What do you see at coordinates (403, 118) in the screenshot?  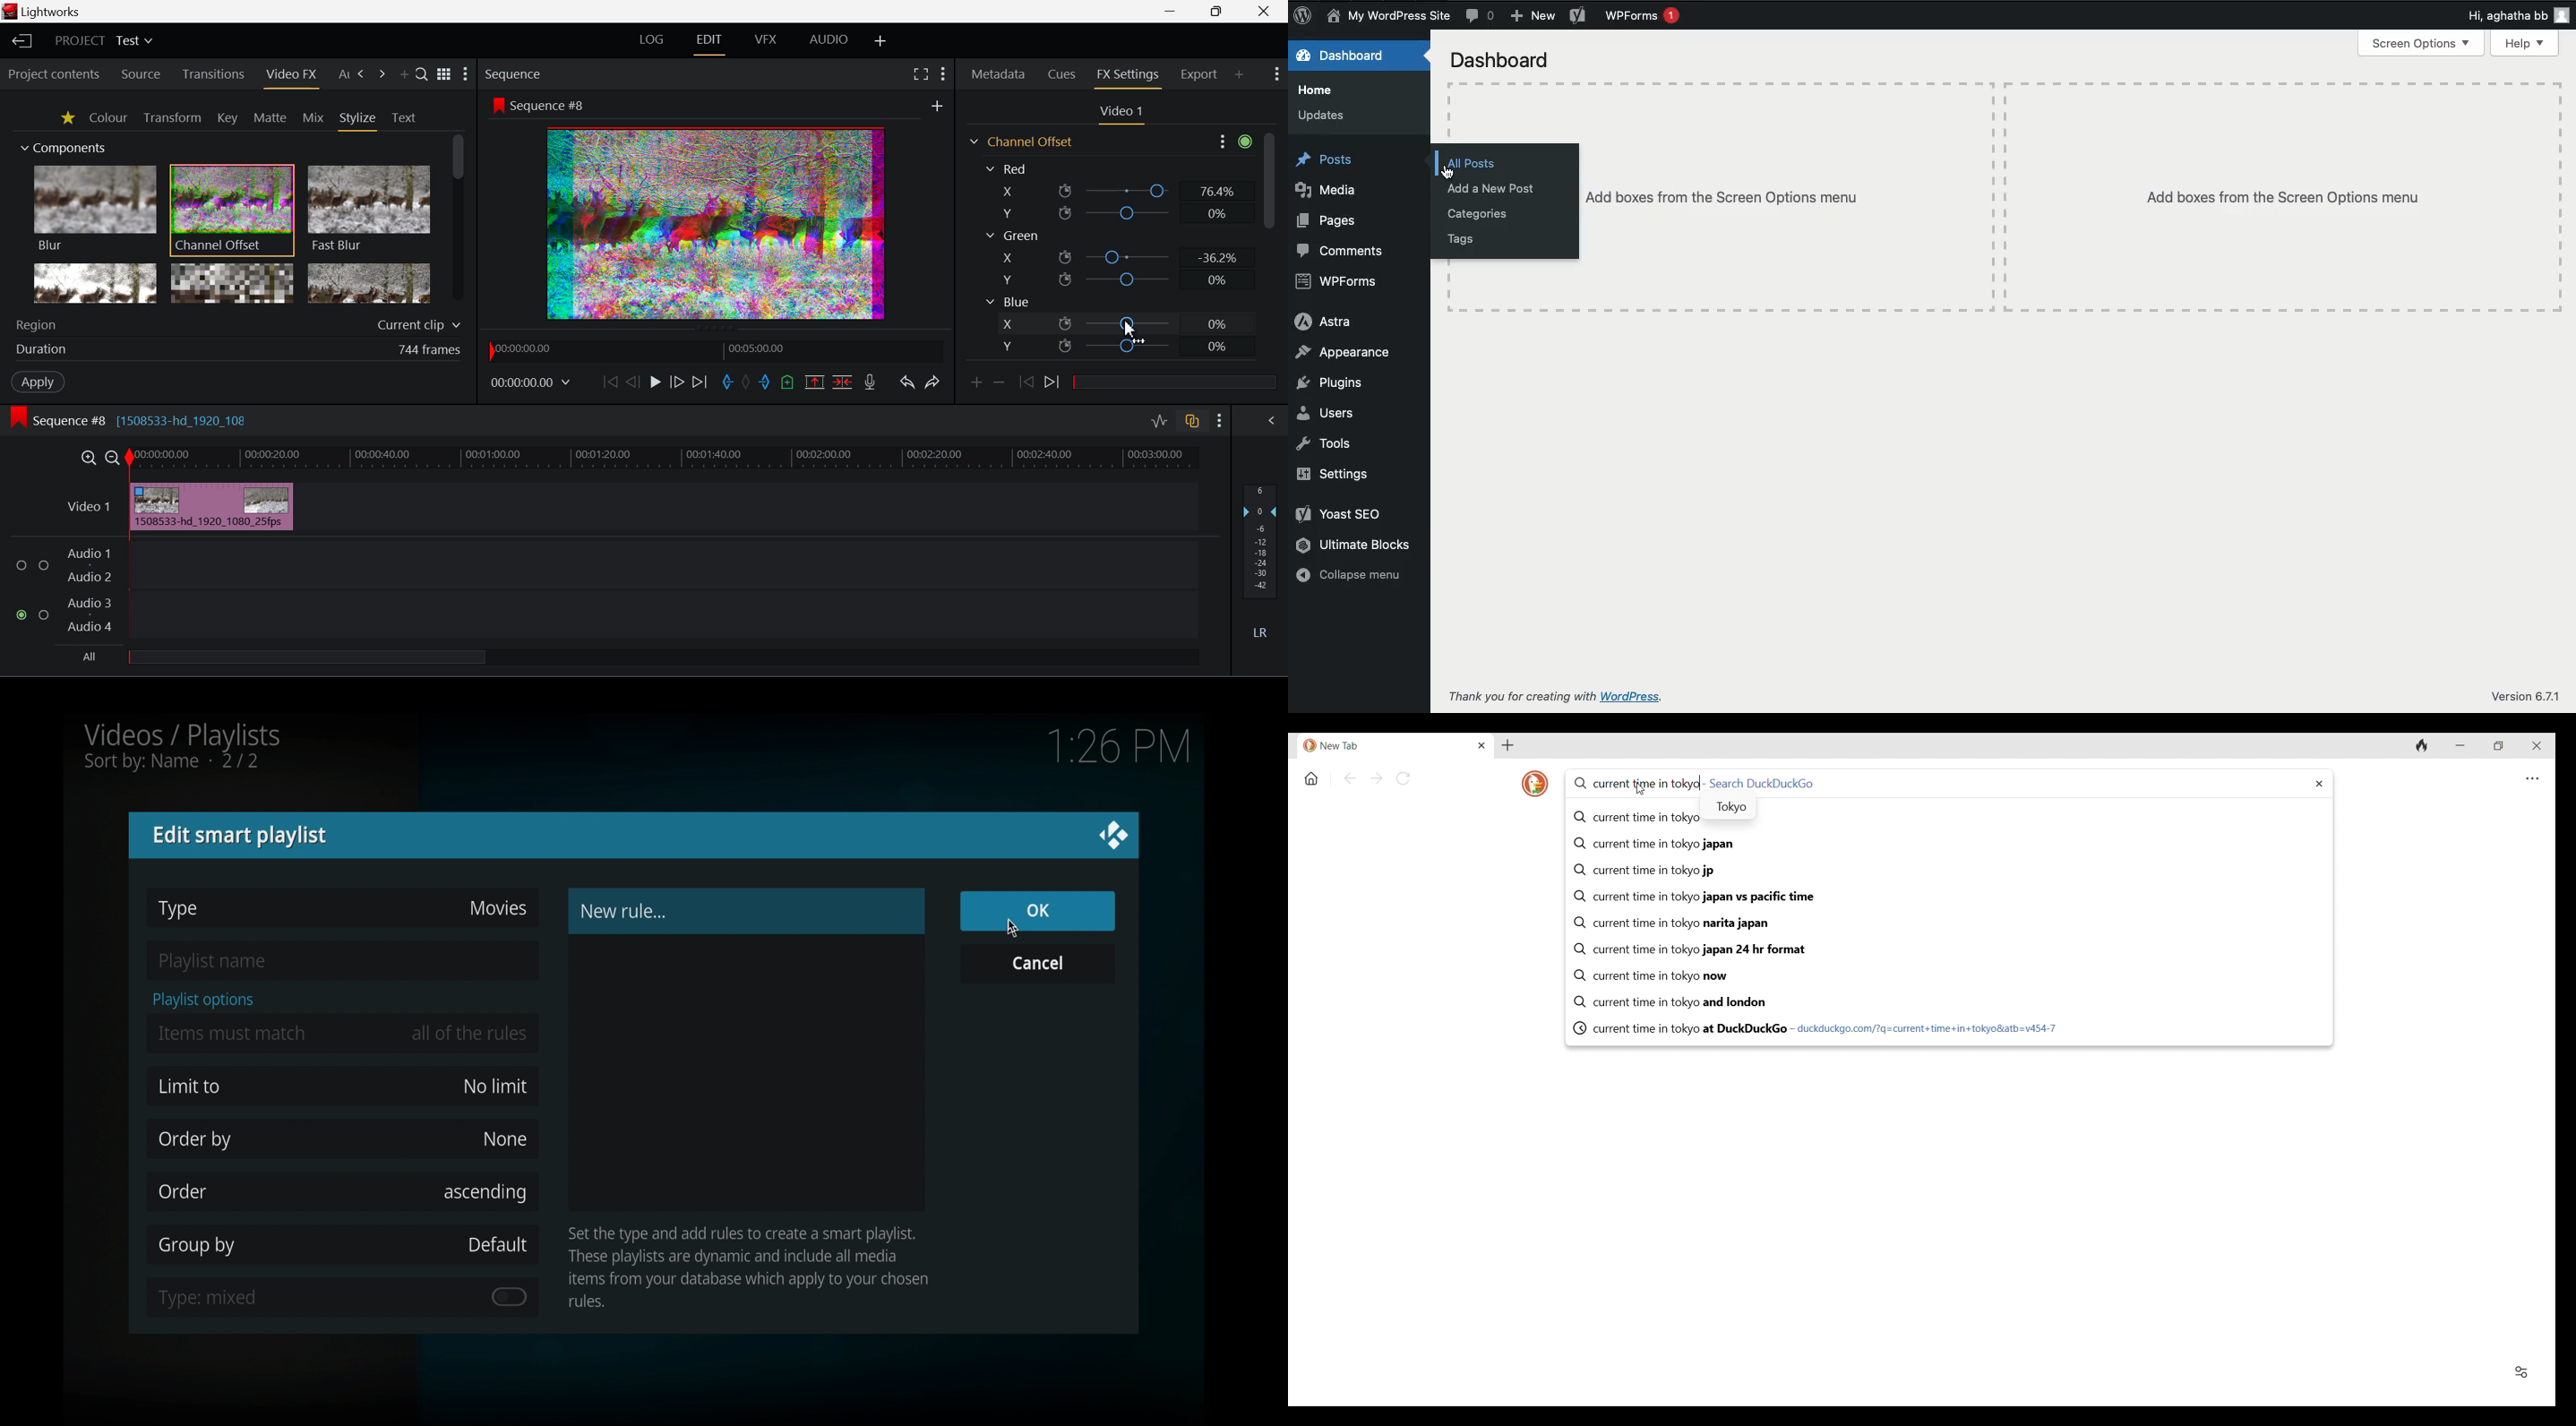 I see `Text` at bounding box center [403, 118].